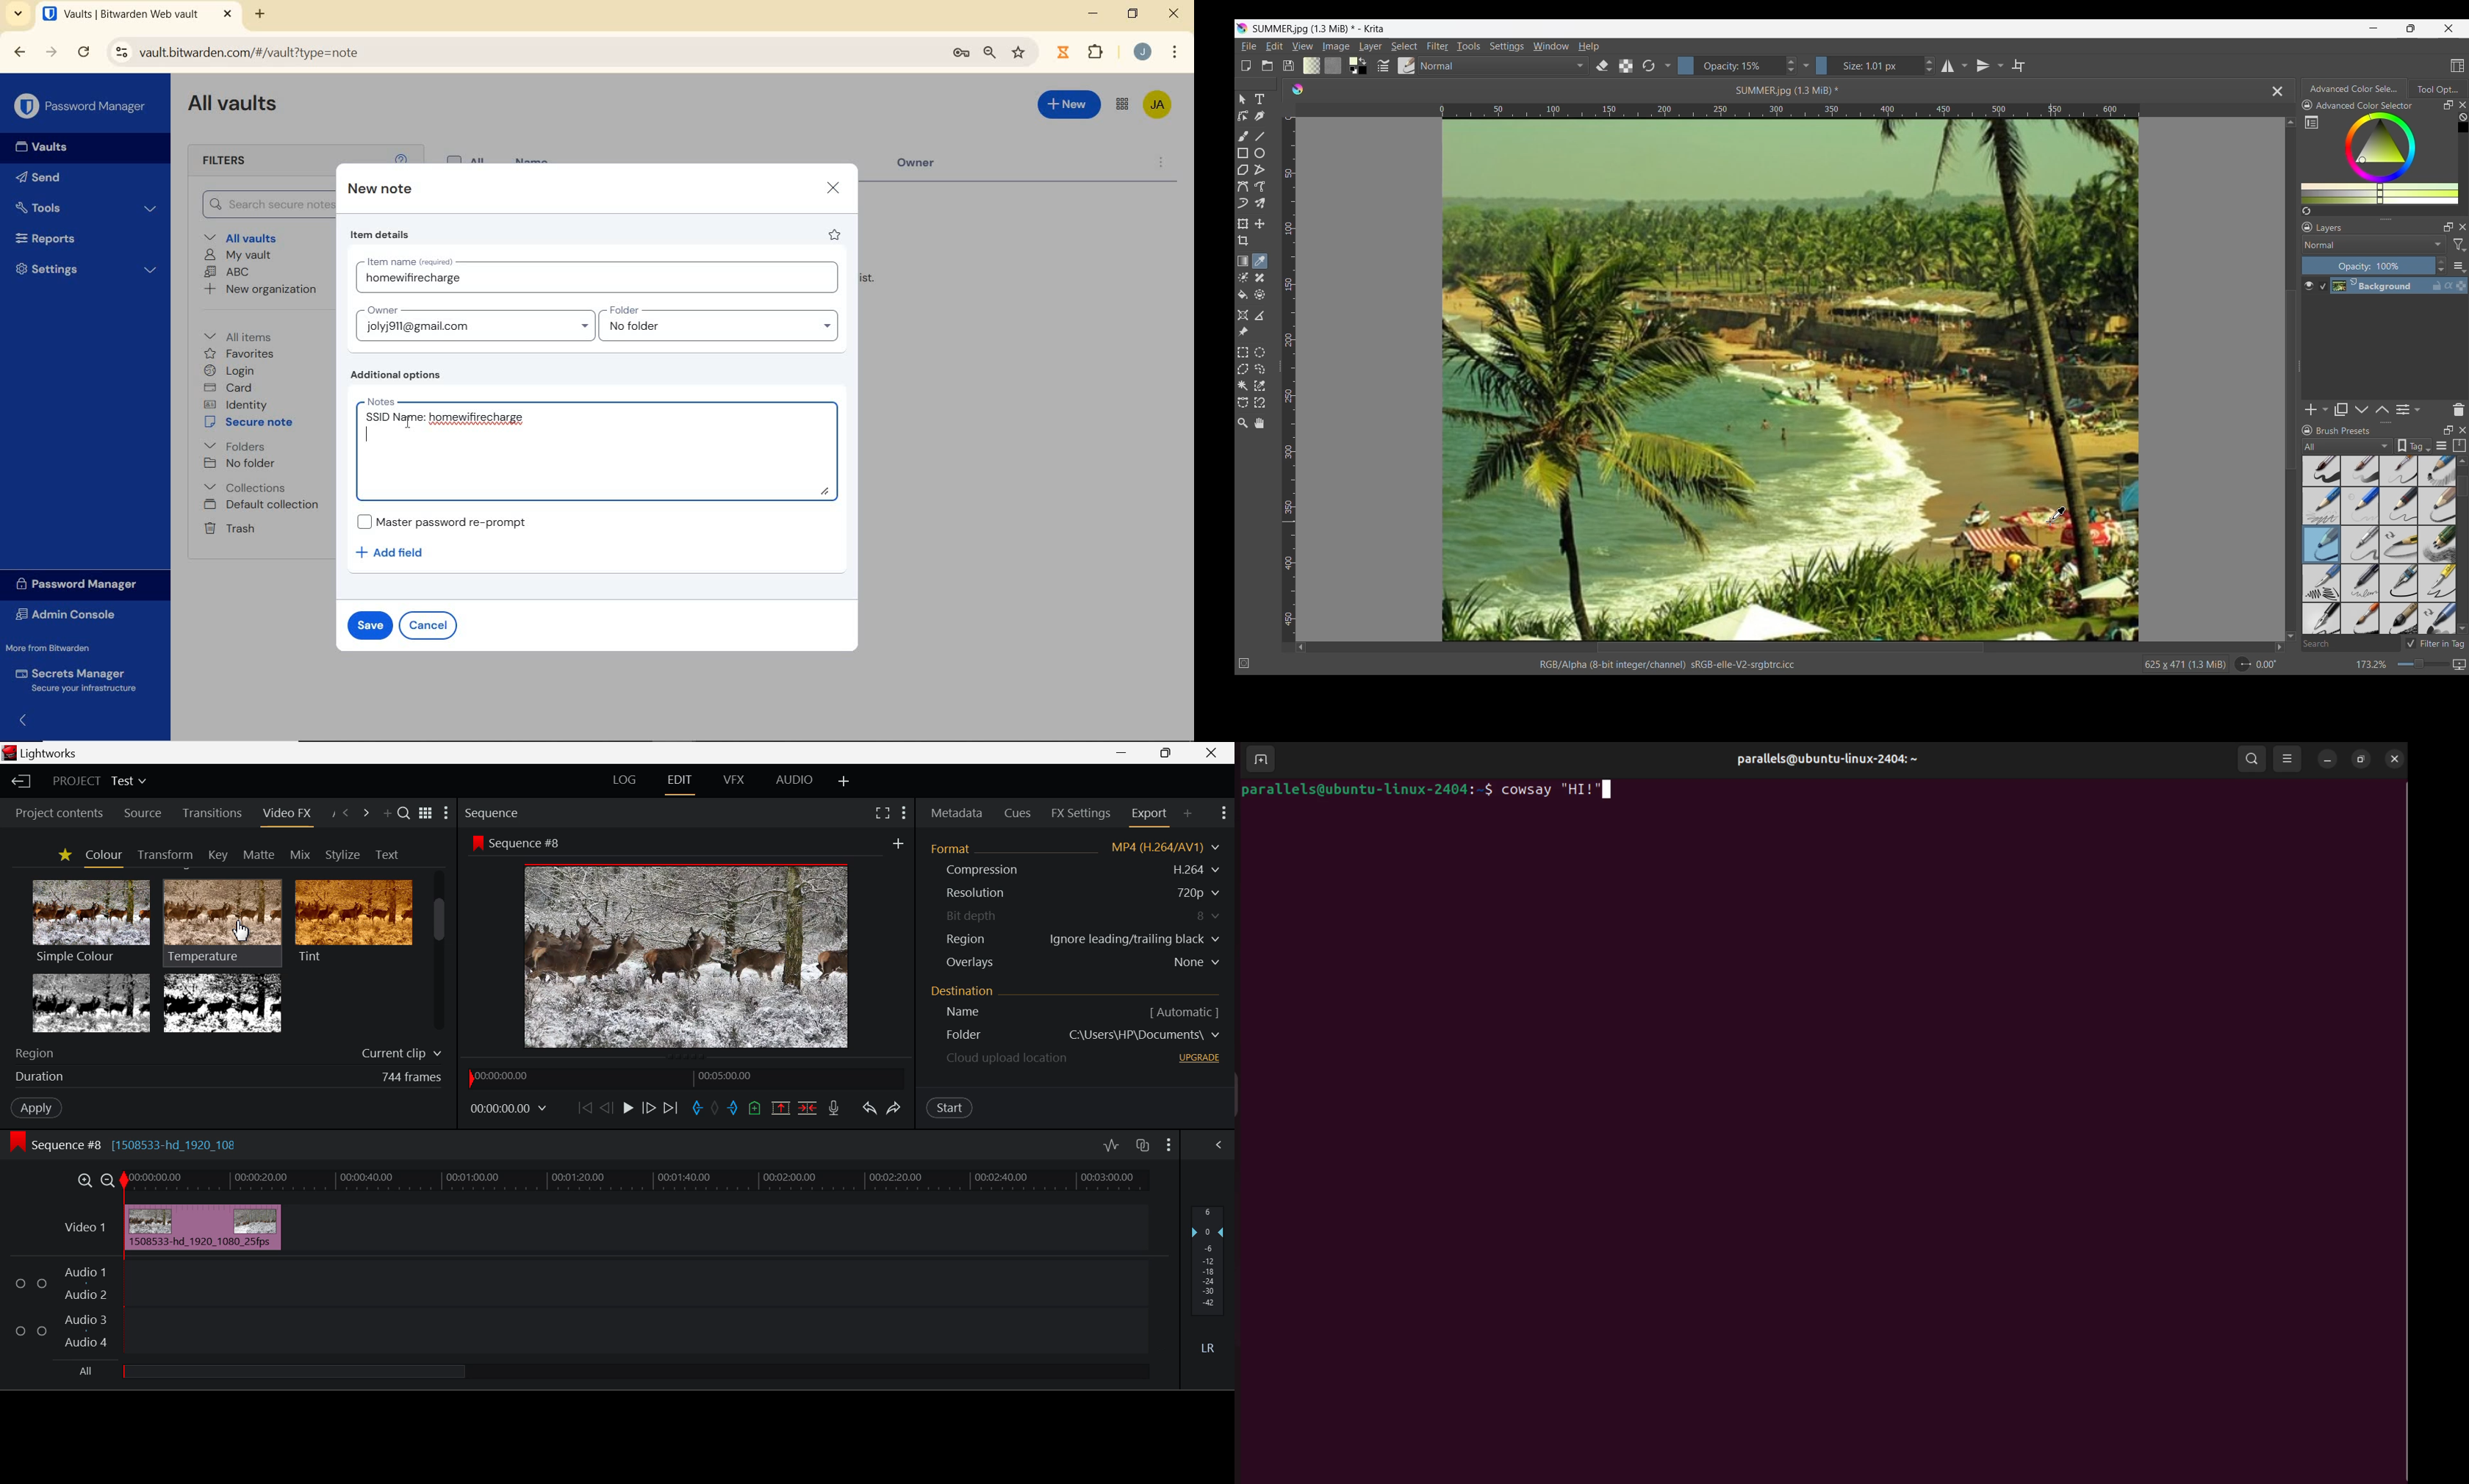 The width and height of the screenshot is (2492, 1484). Describe the element at coordinates (689, 955) in the screenshot. I see `Sequence Preview Screen` at that location.